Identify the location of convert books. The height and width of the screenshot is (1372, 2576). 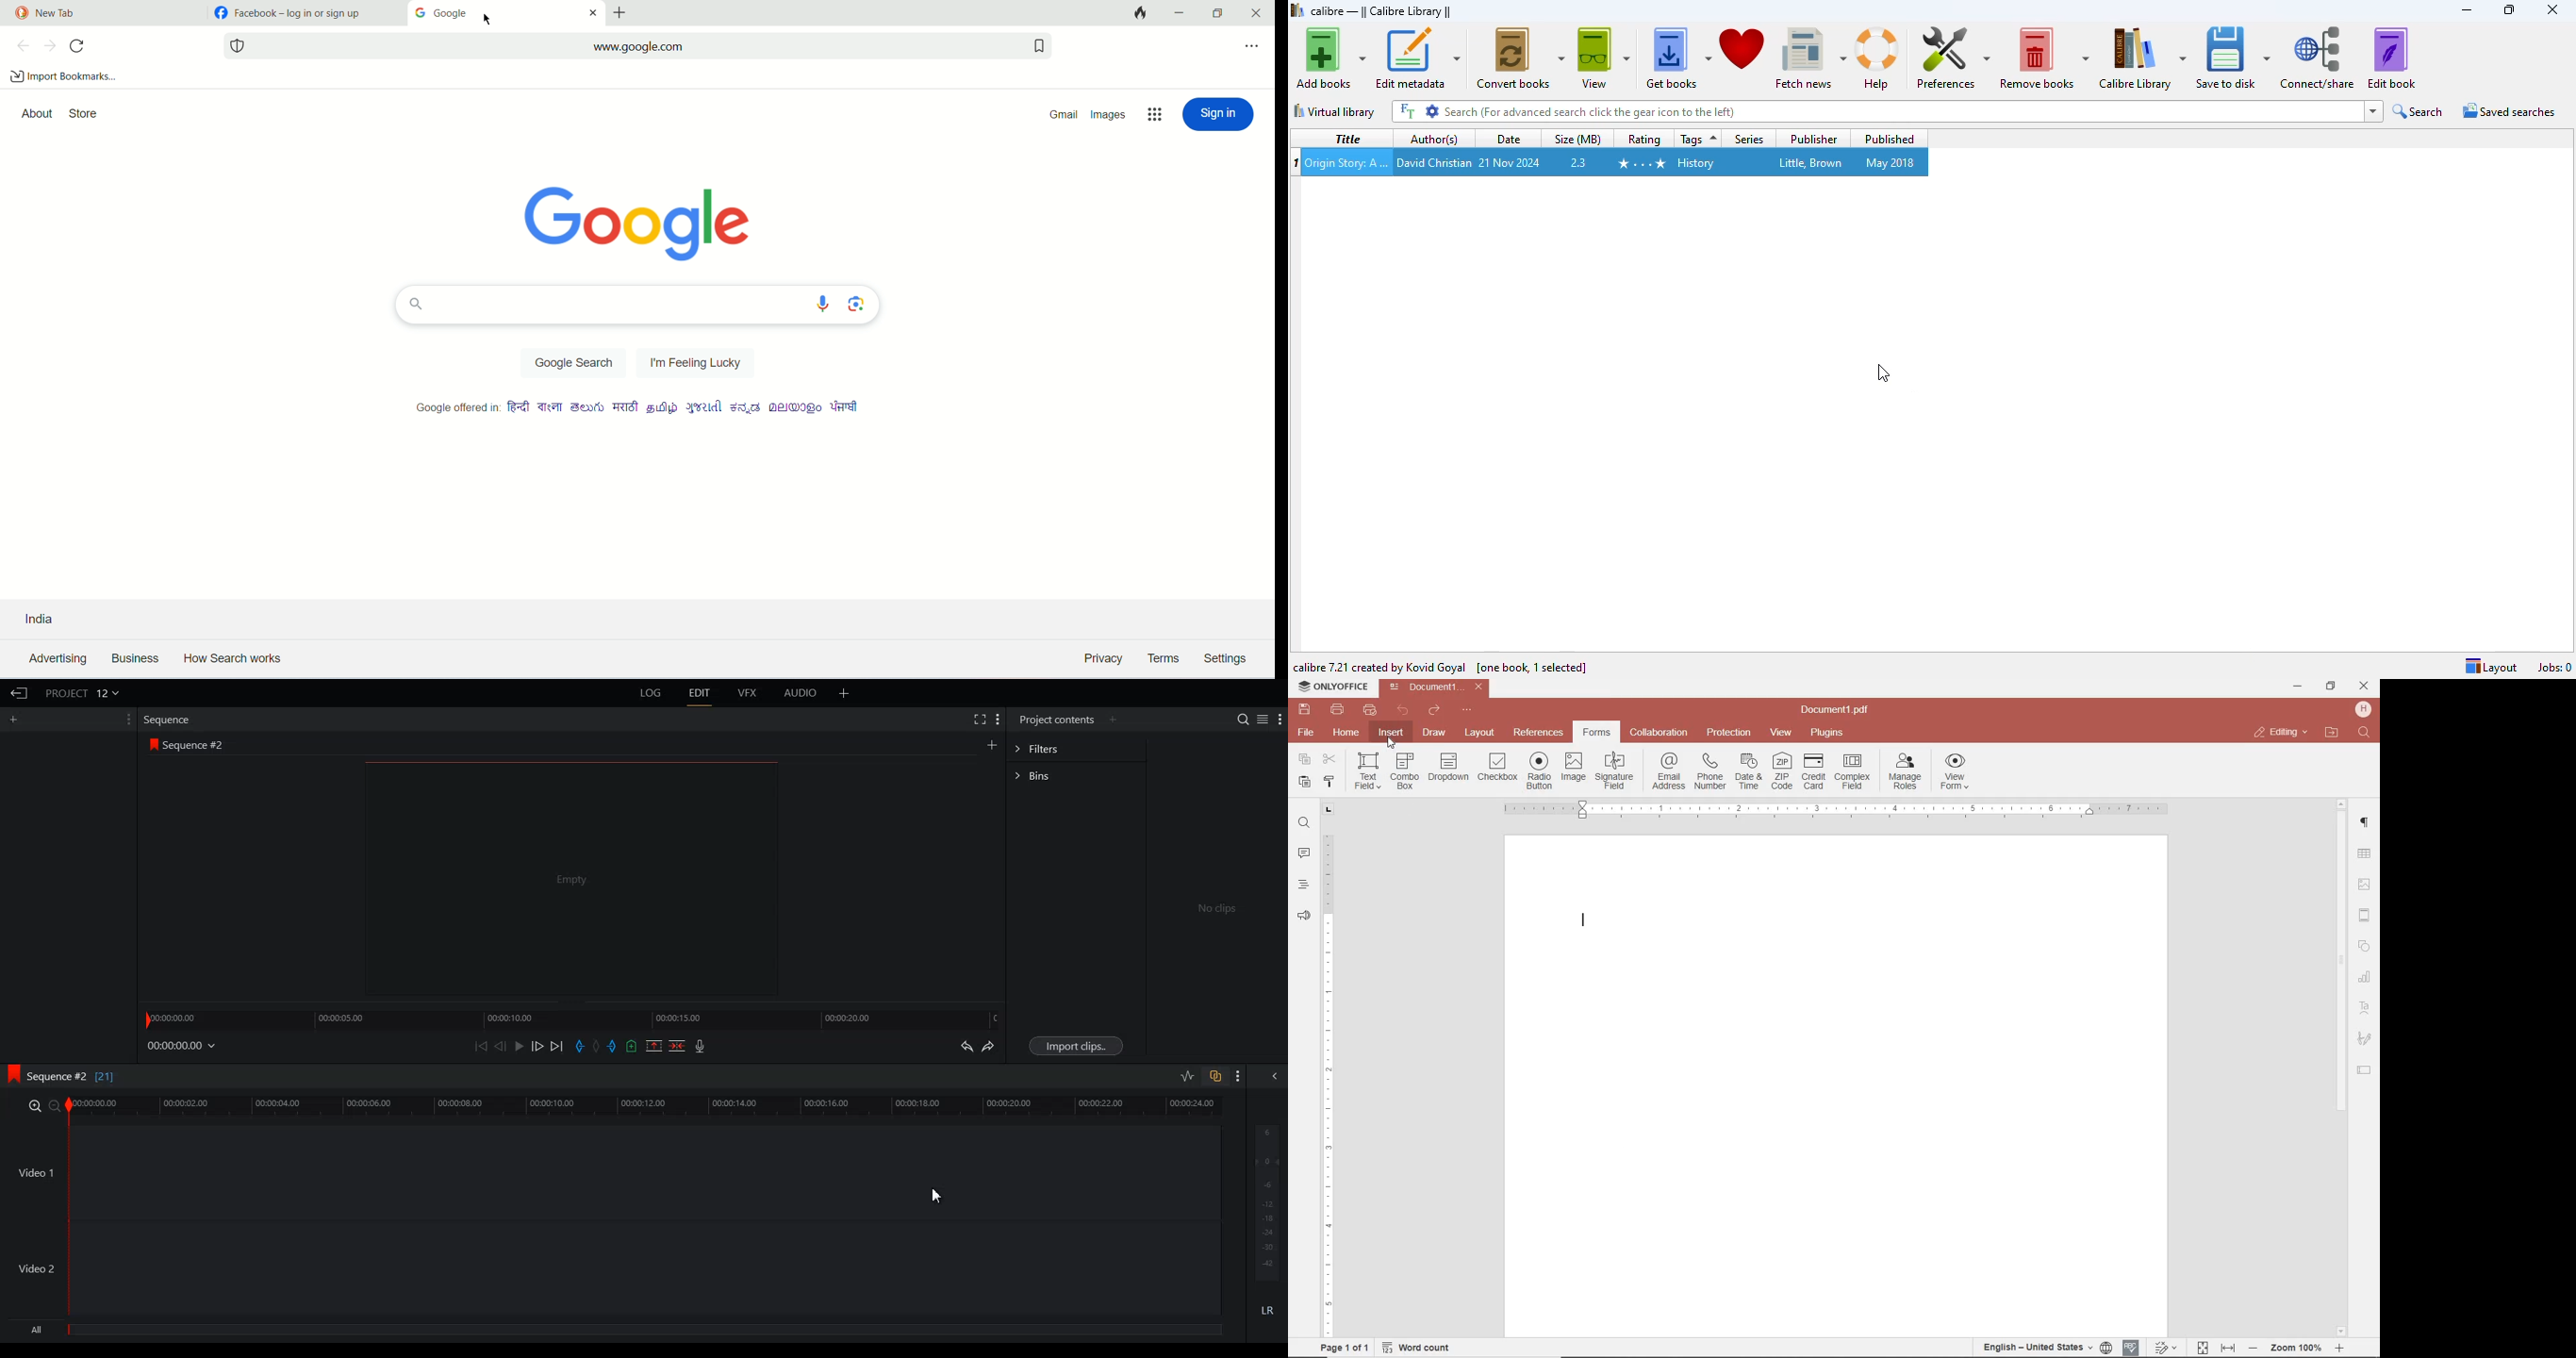
(1519, 58).